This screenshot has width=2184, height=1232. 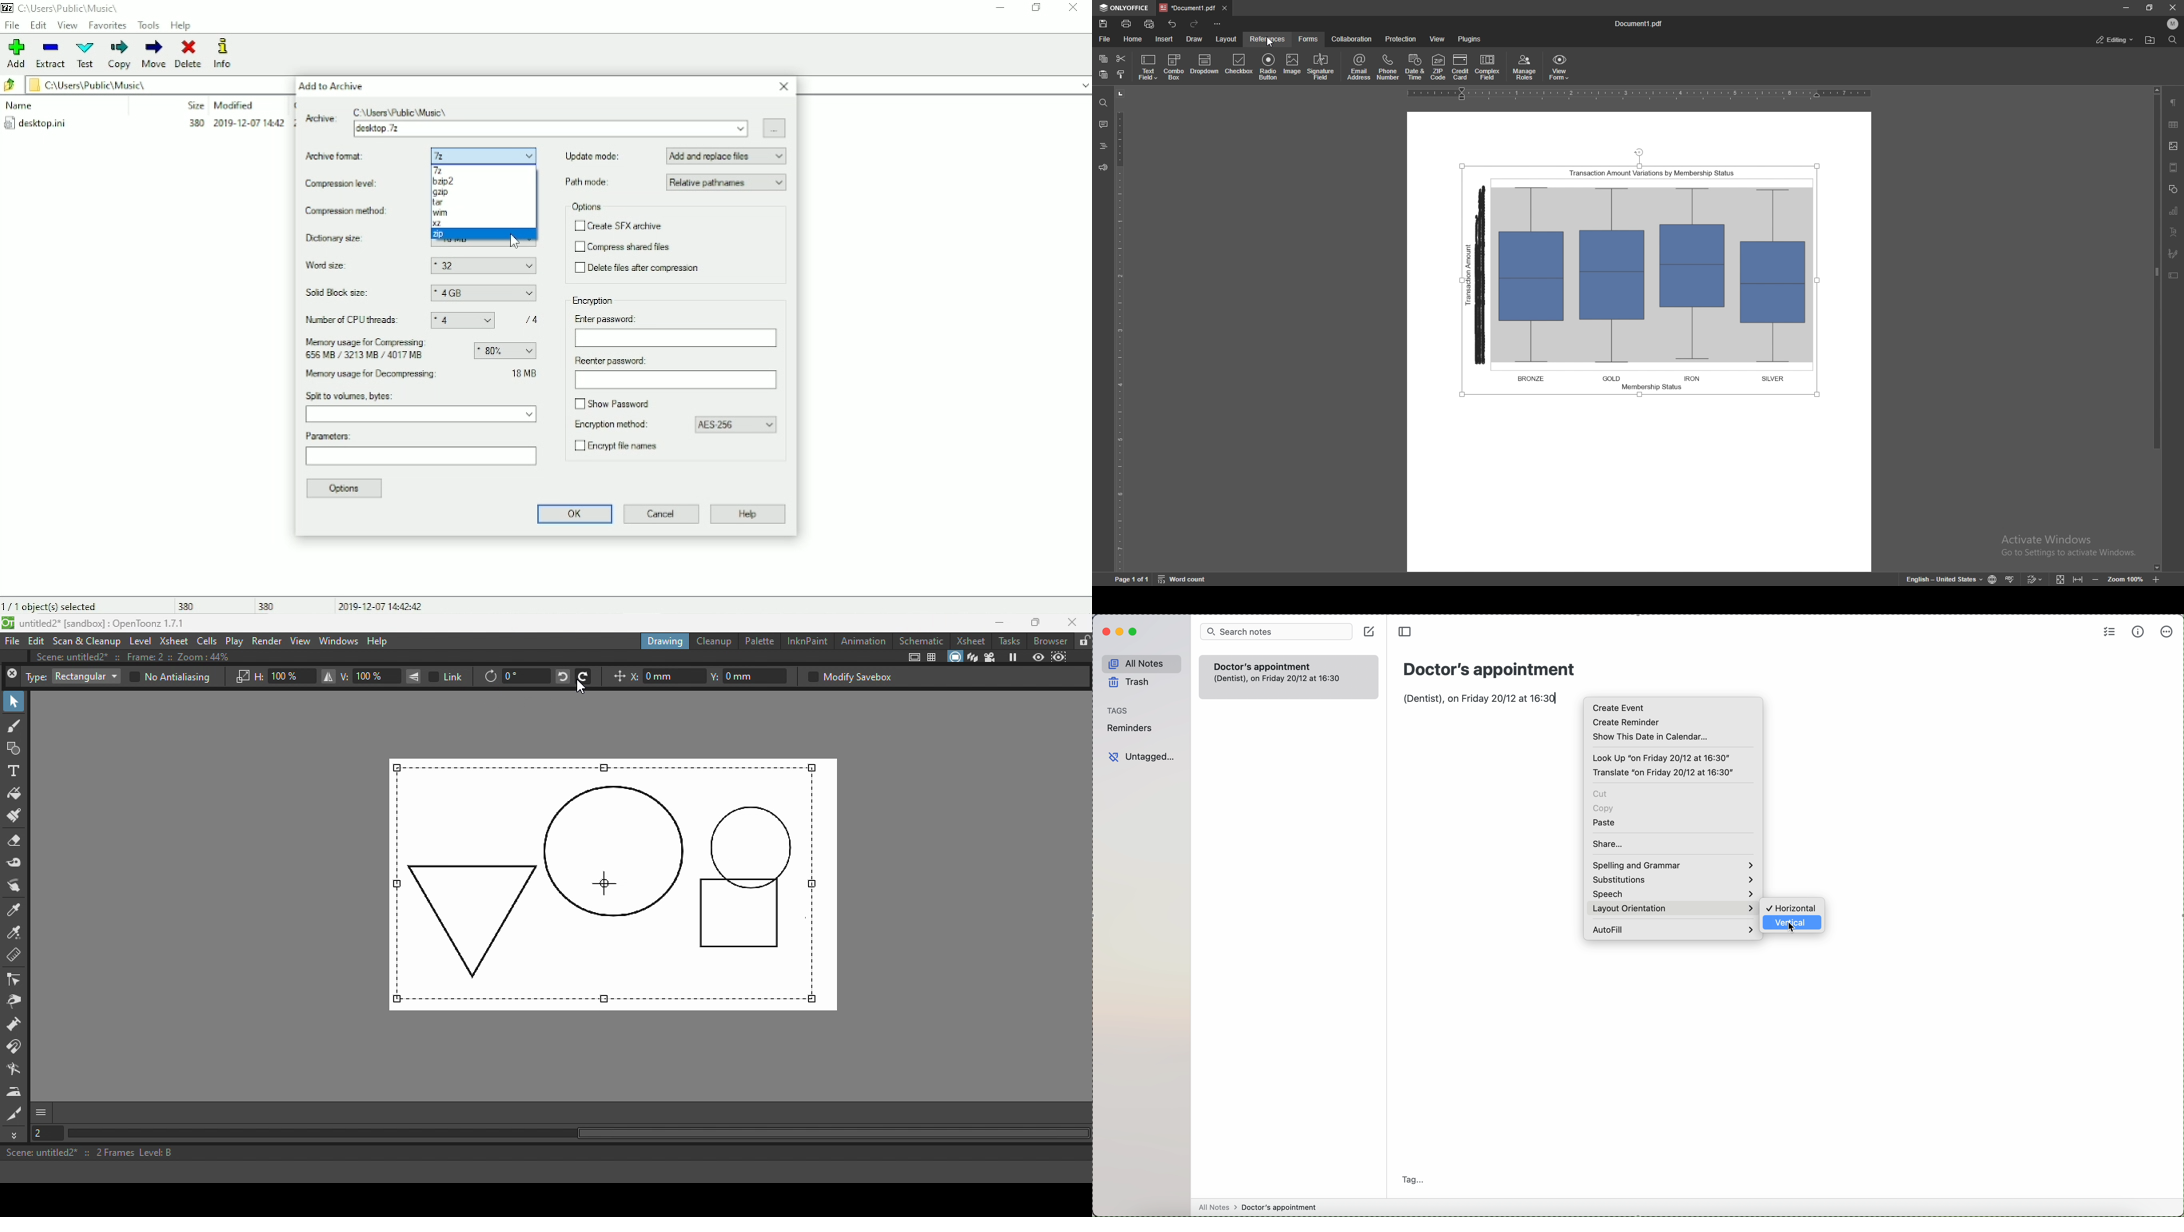 I want to click on feedback, so click(x=1102, y=168).